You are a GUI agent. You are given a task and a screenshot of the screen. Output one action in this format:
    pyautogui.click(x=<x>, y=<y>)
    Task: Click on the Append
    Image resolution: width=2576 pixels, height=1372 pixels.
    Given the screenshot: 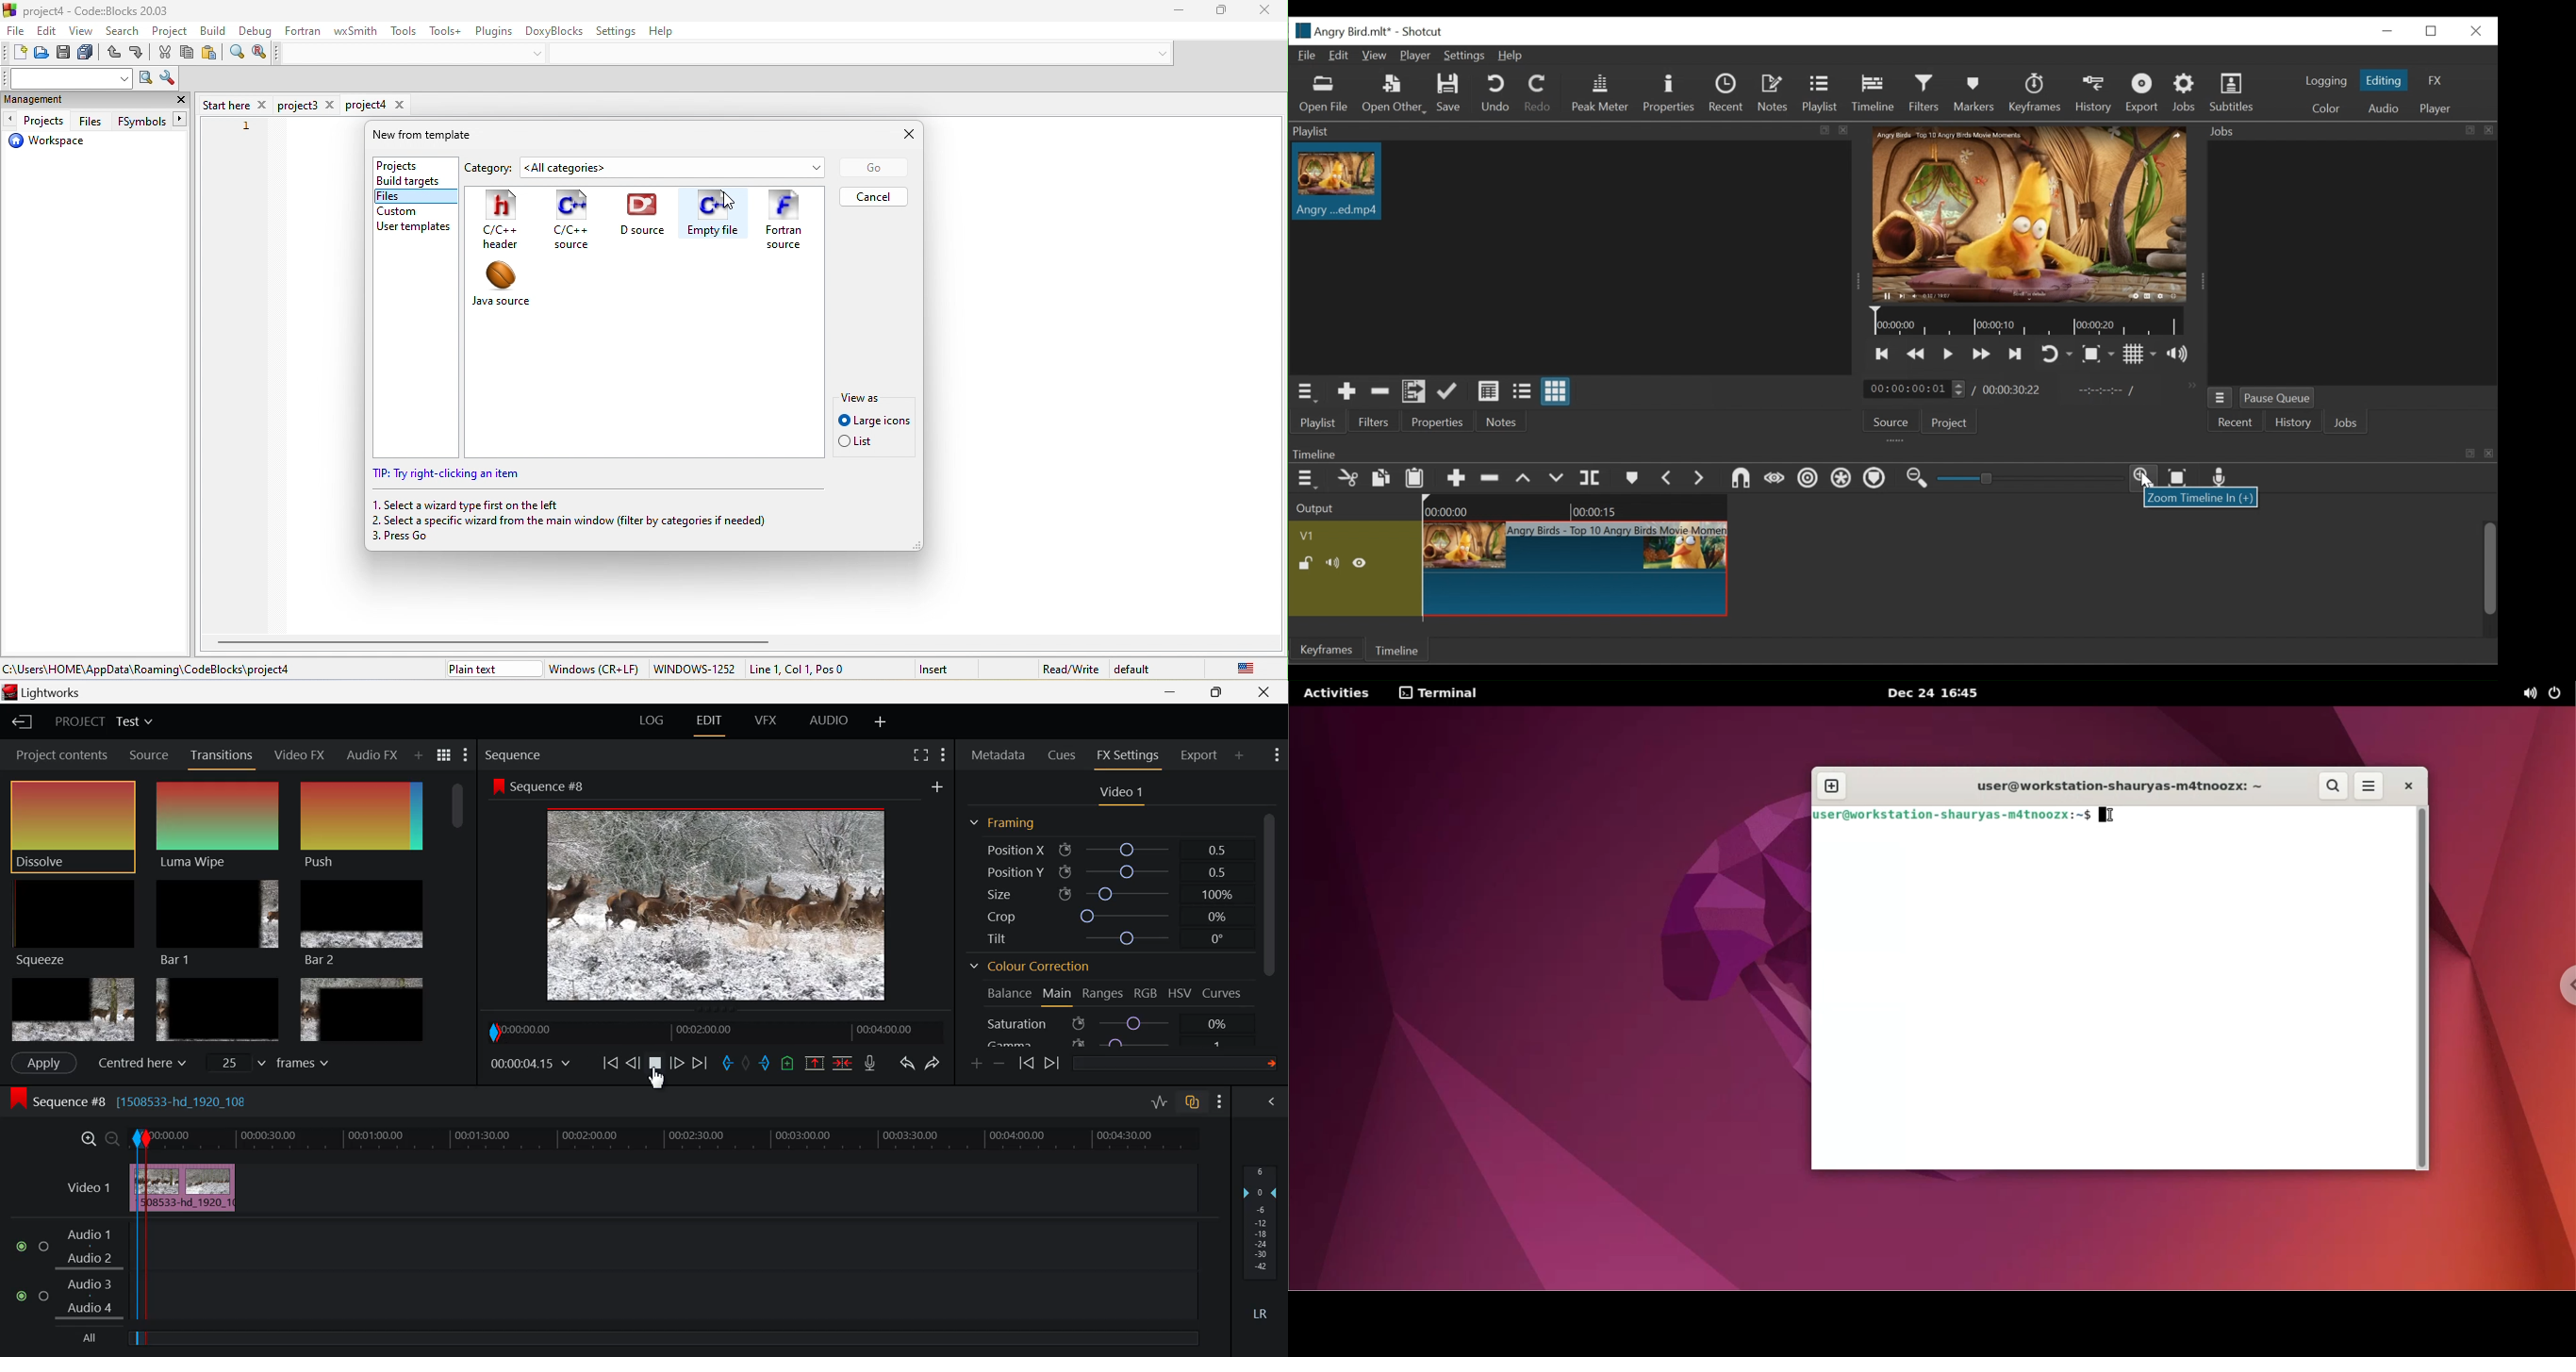 What is the action you would take?
    pyautogui.click(x=1457, y=478)
    